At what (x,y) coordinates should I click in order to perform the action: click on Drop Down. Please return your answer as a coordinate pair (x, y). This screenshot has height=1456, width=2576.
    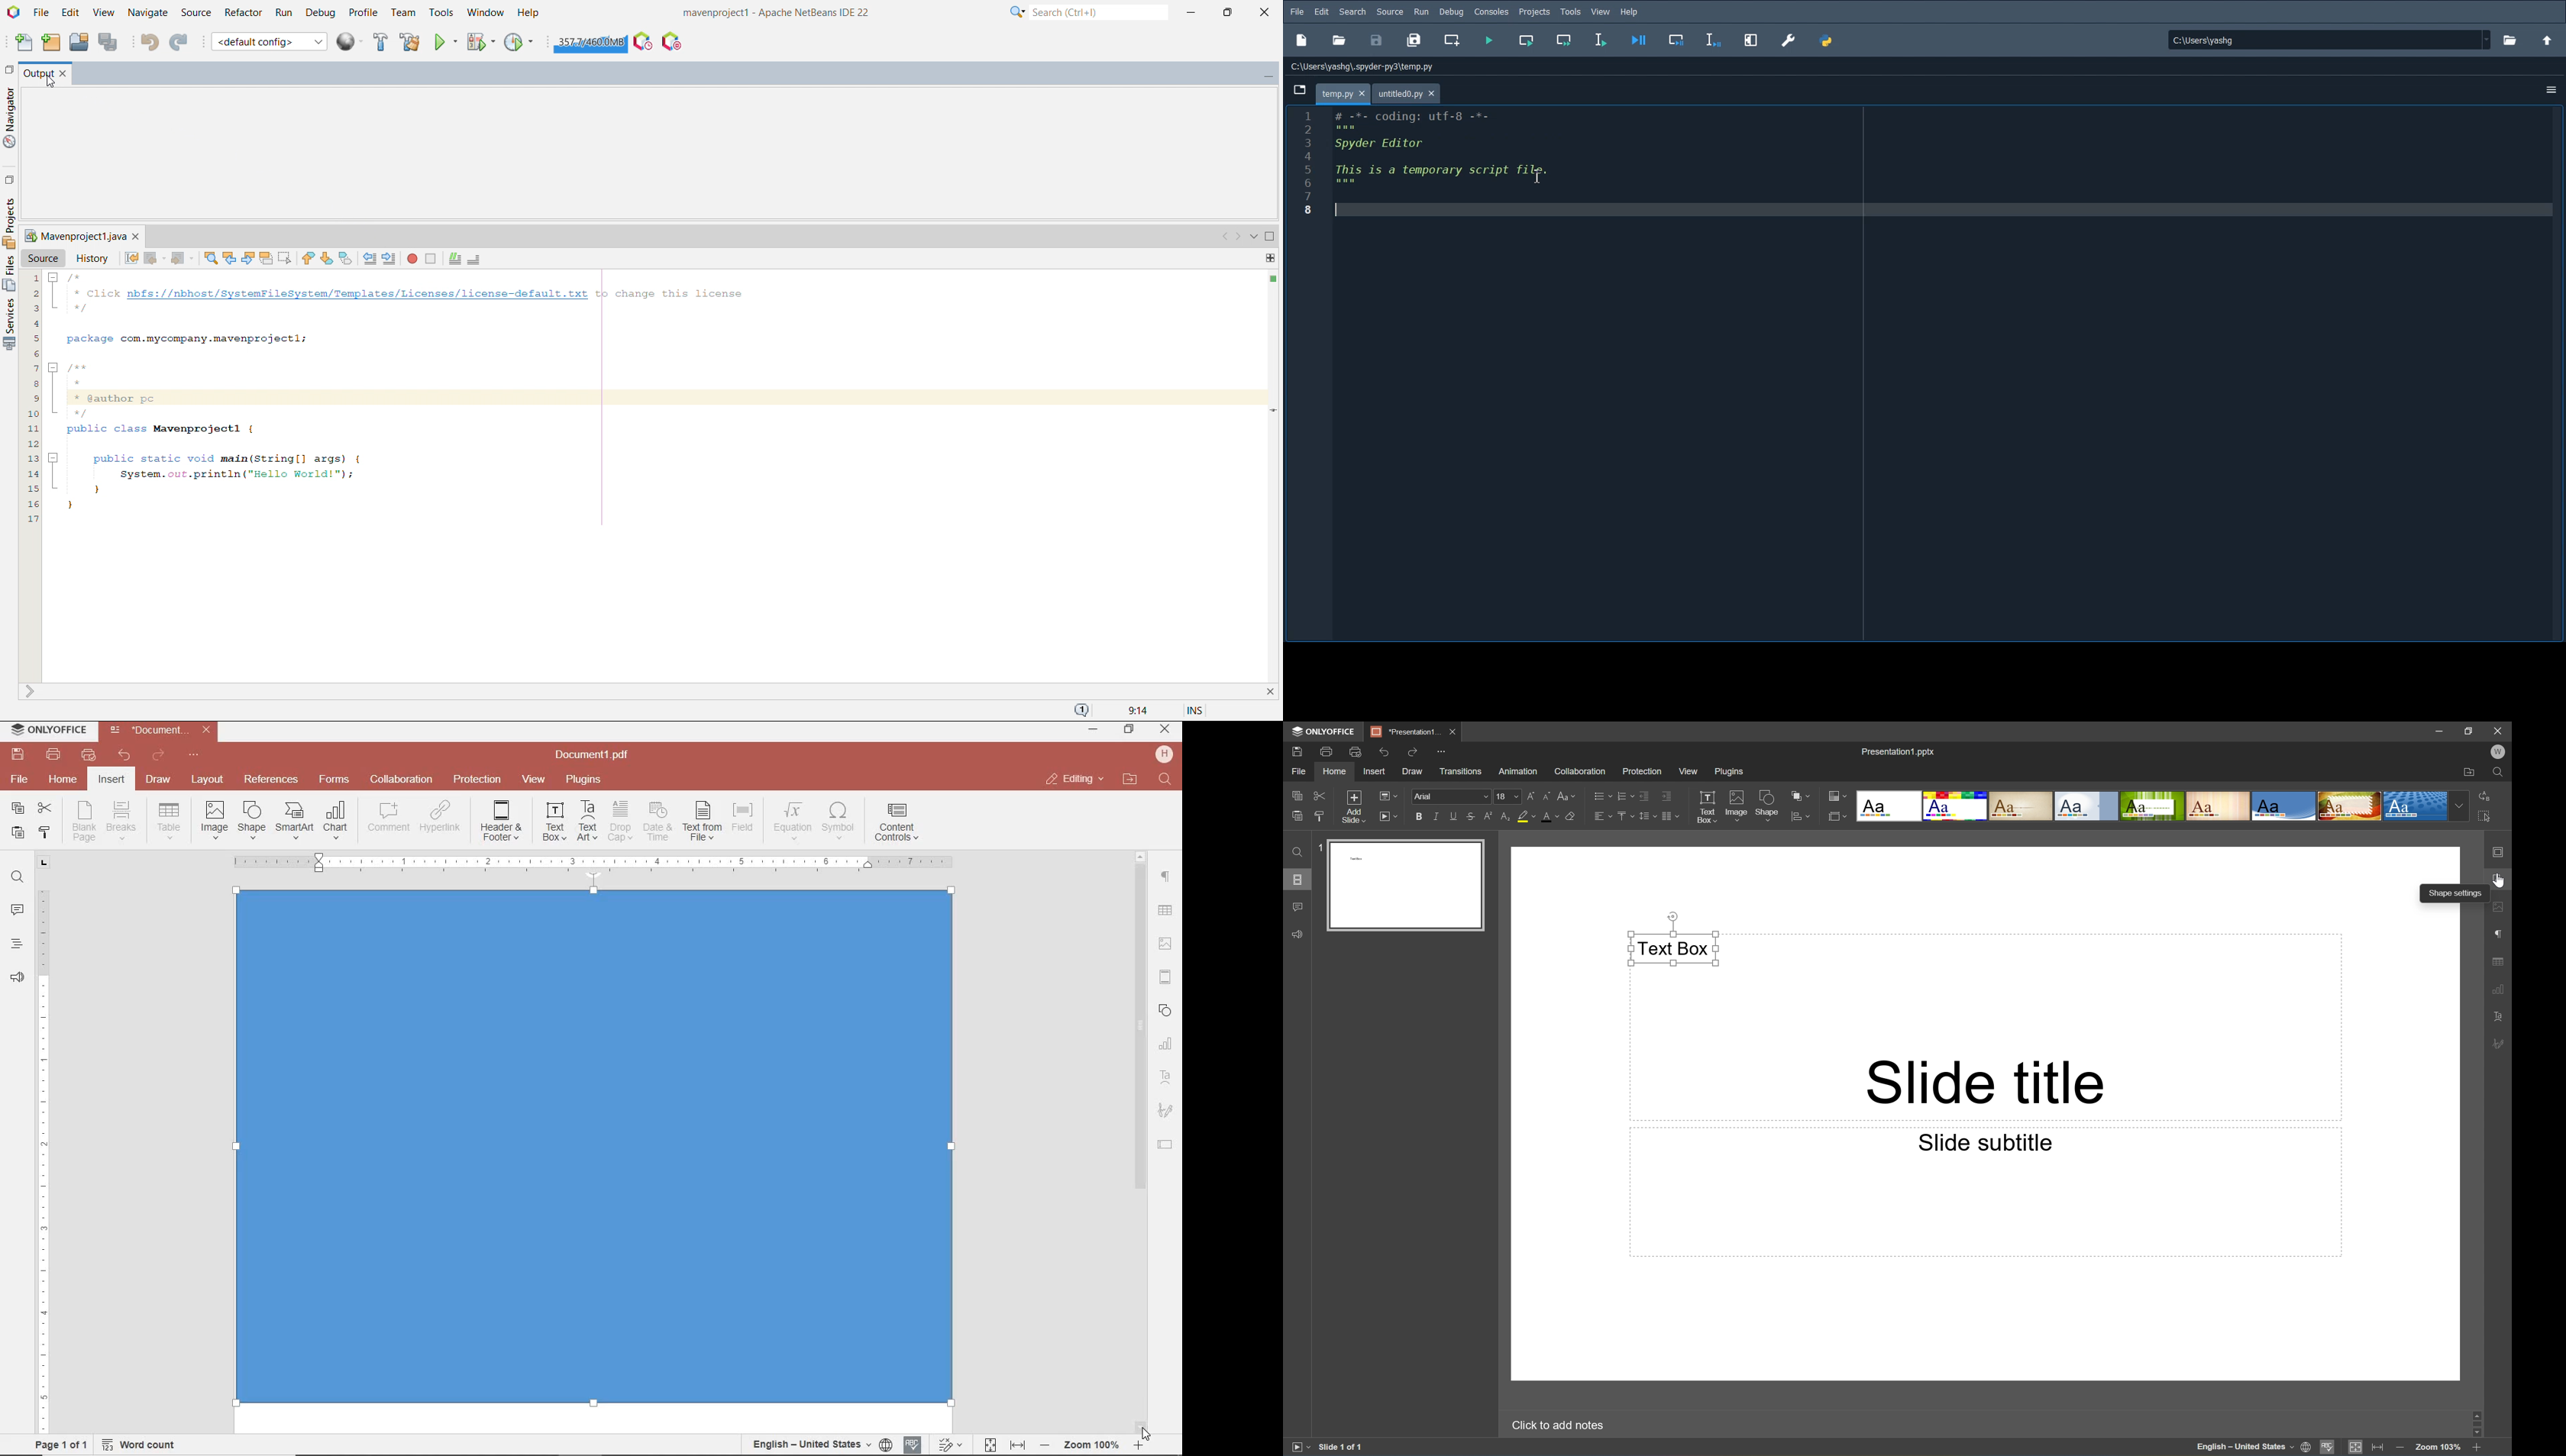
    Looking at the image, I should click on (2457, 806).